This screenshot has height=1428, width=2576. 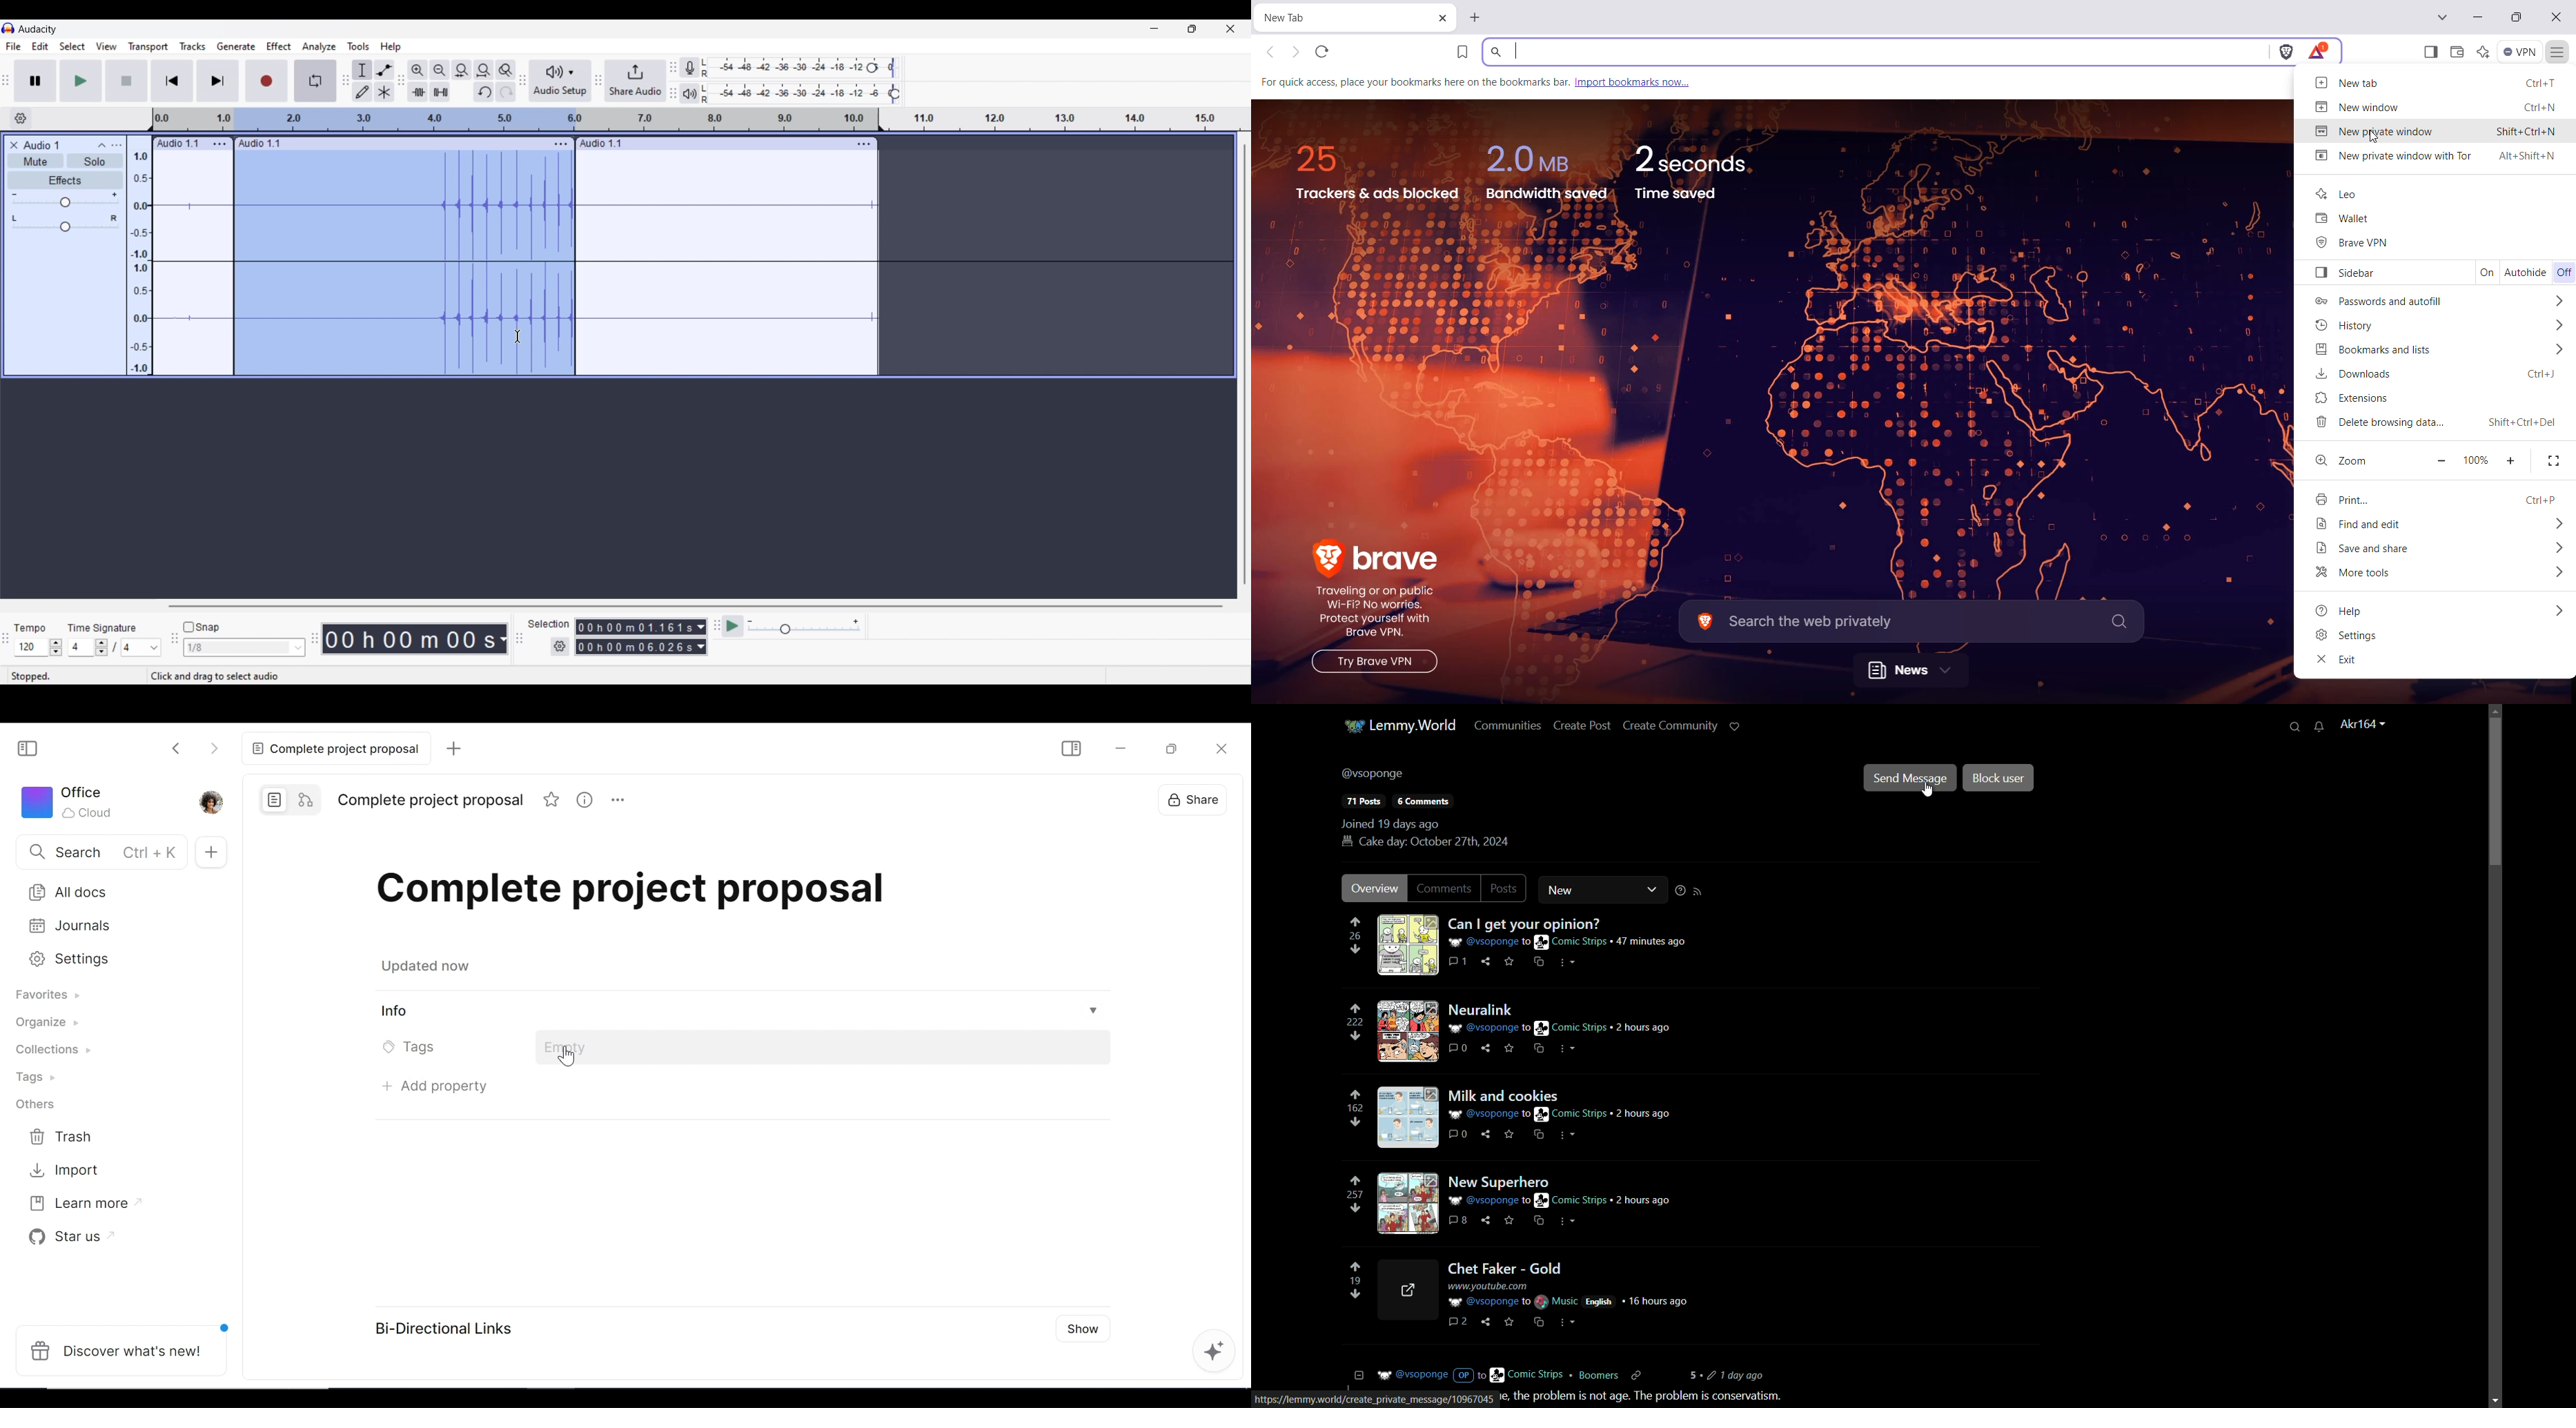 What do you see at coordinates (1268, 52) in the screenshot?
I see `Click to go back, hold to see history` at bounding box center [1268, 52].